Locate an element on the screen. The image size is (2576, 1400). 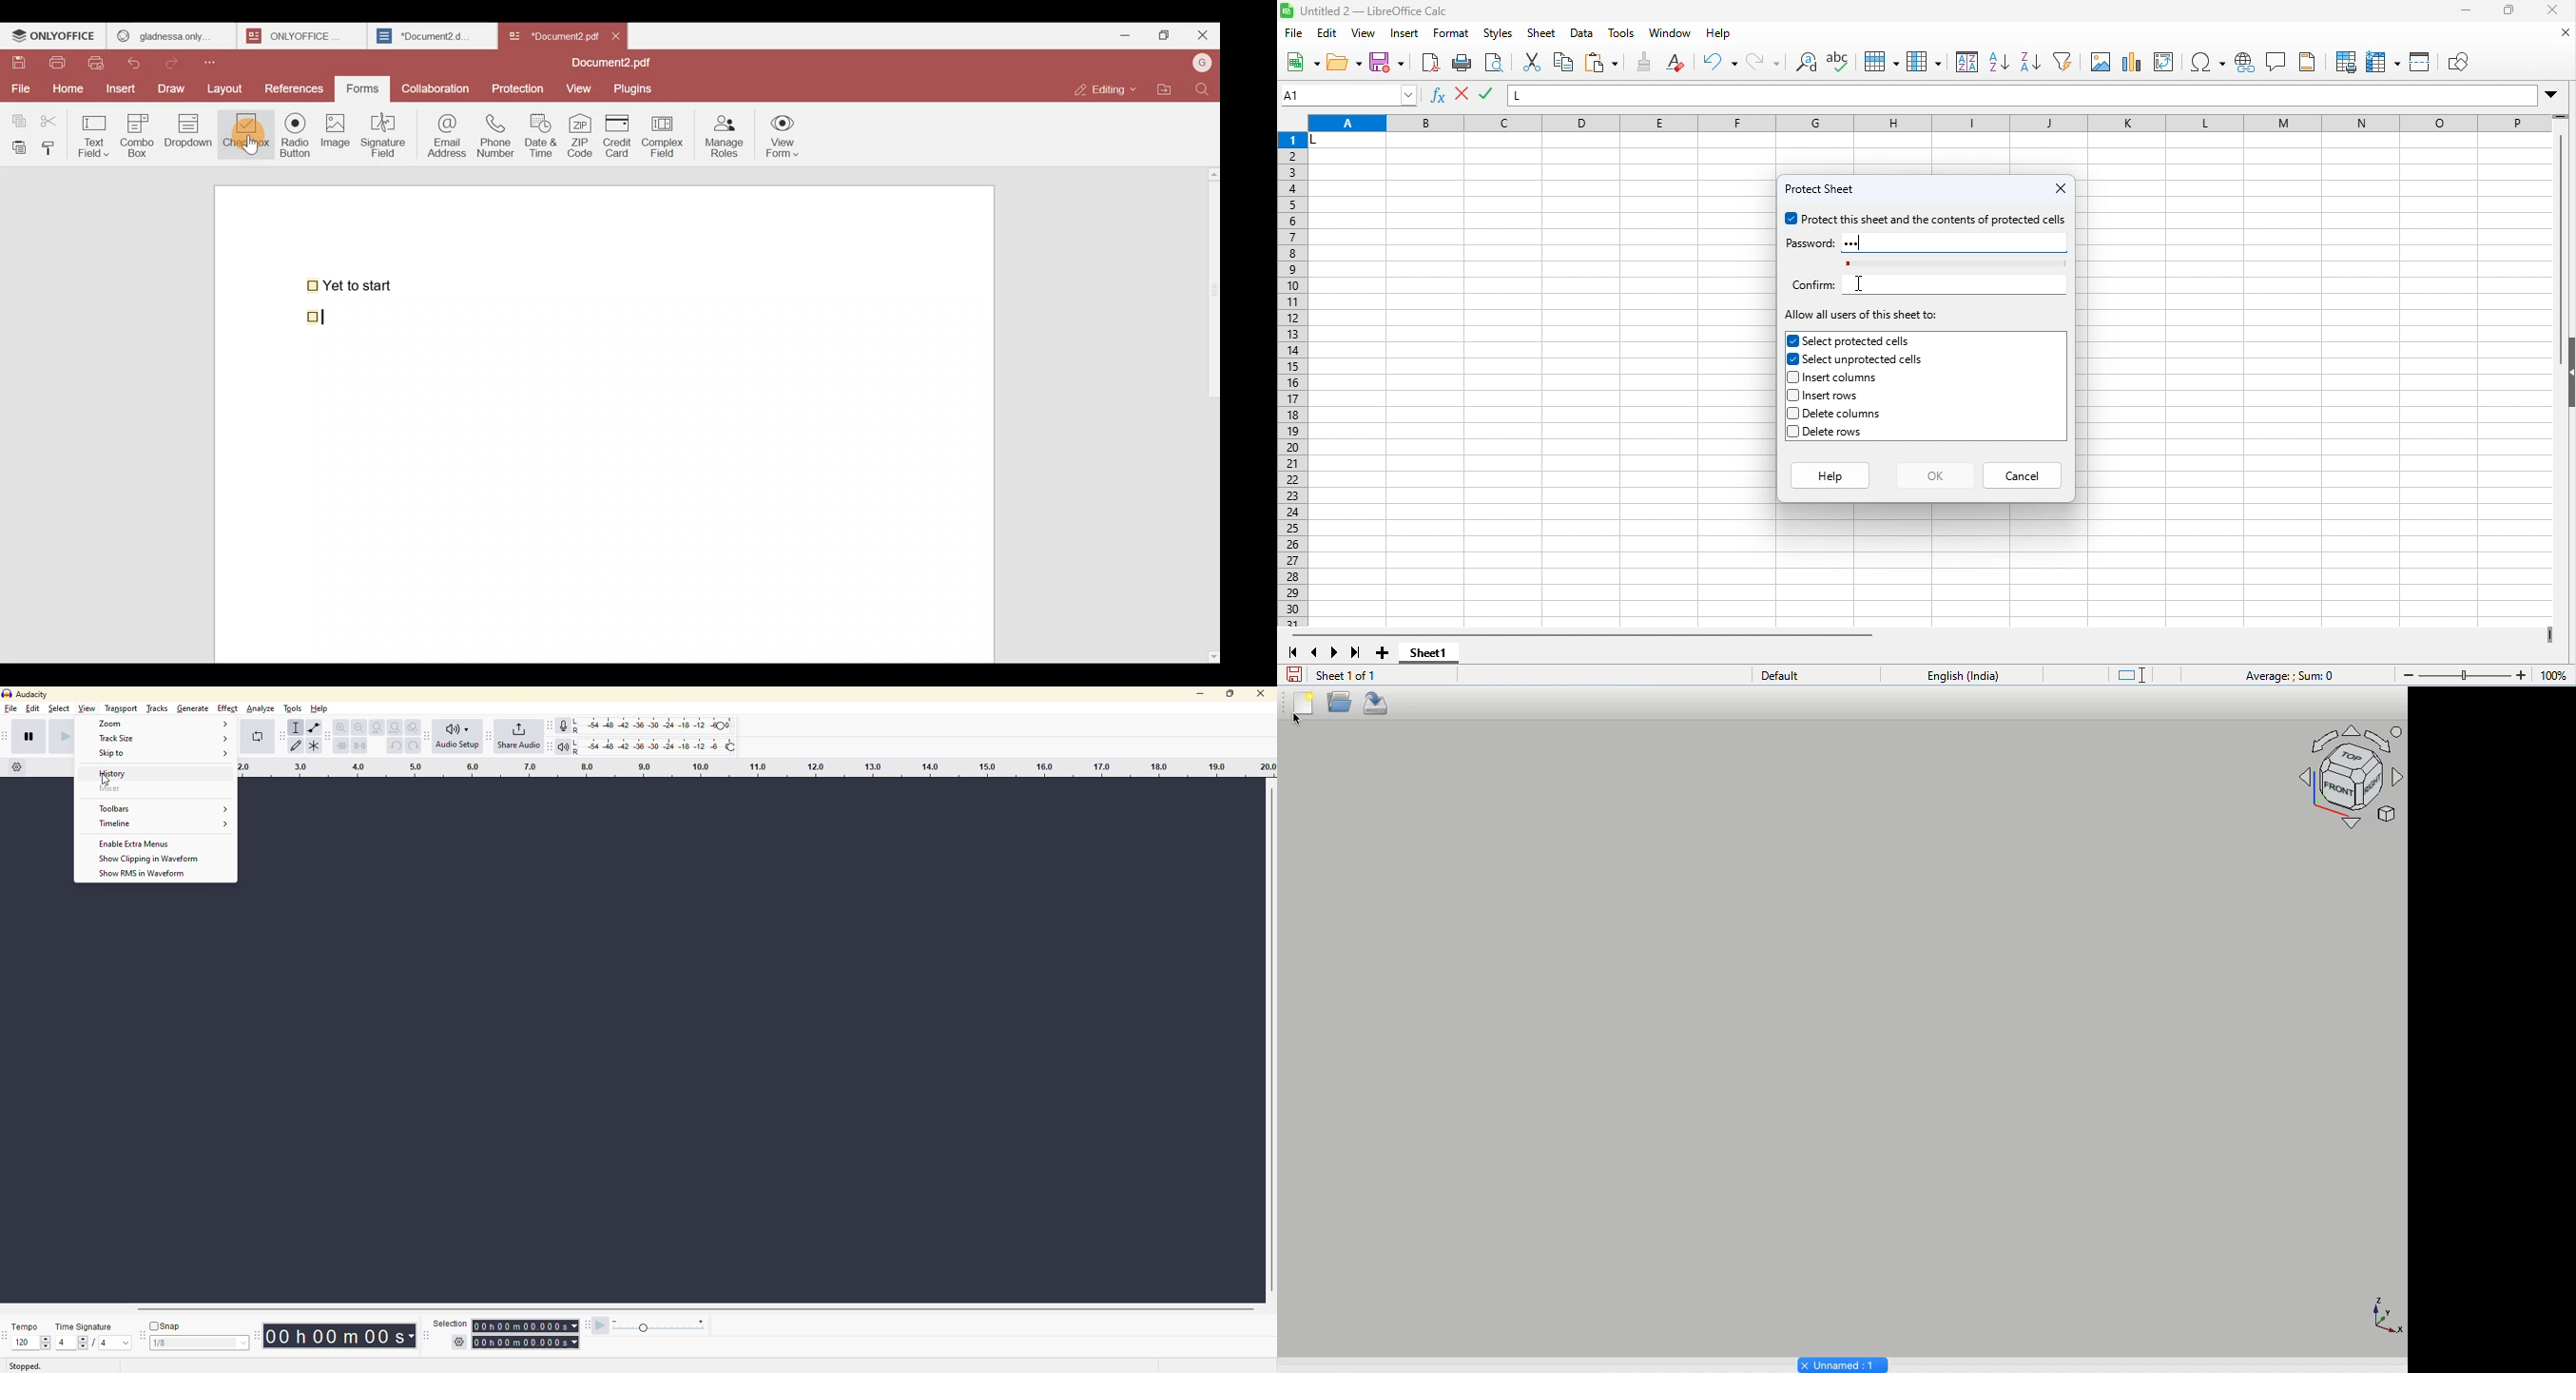
cursor is located at coordinates (1303, 727).